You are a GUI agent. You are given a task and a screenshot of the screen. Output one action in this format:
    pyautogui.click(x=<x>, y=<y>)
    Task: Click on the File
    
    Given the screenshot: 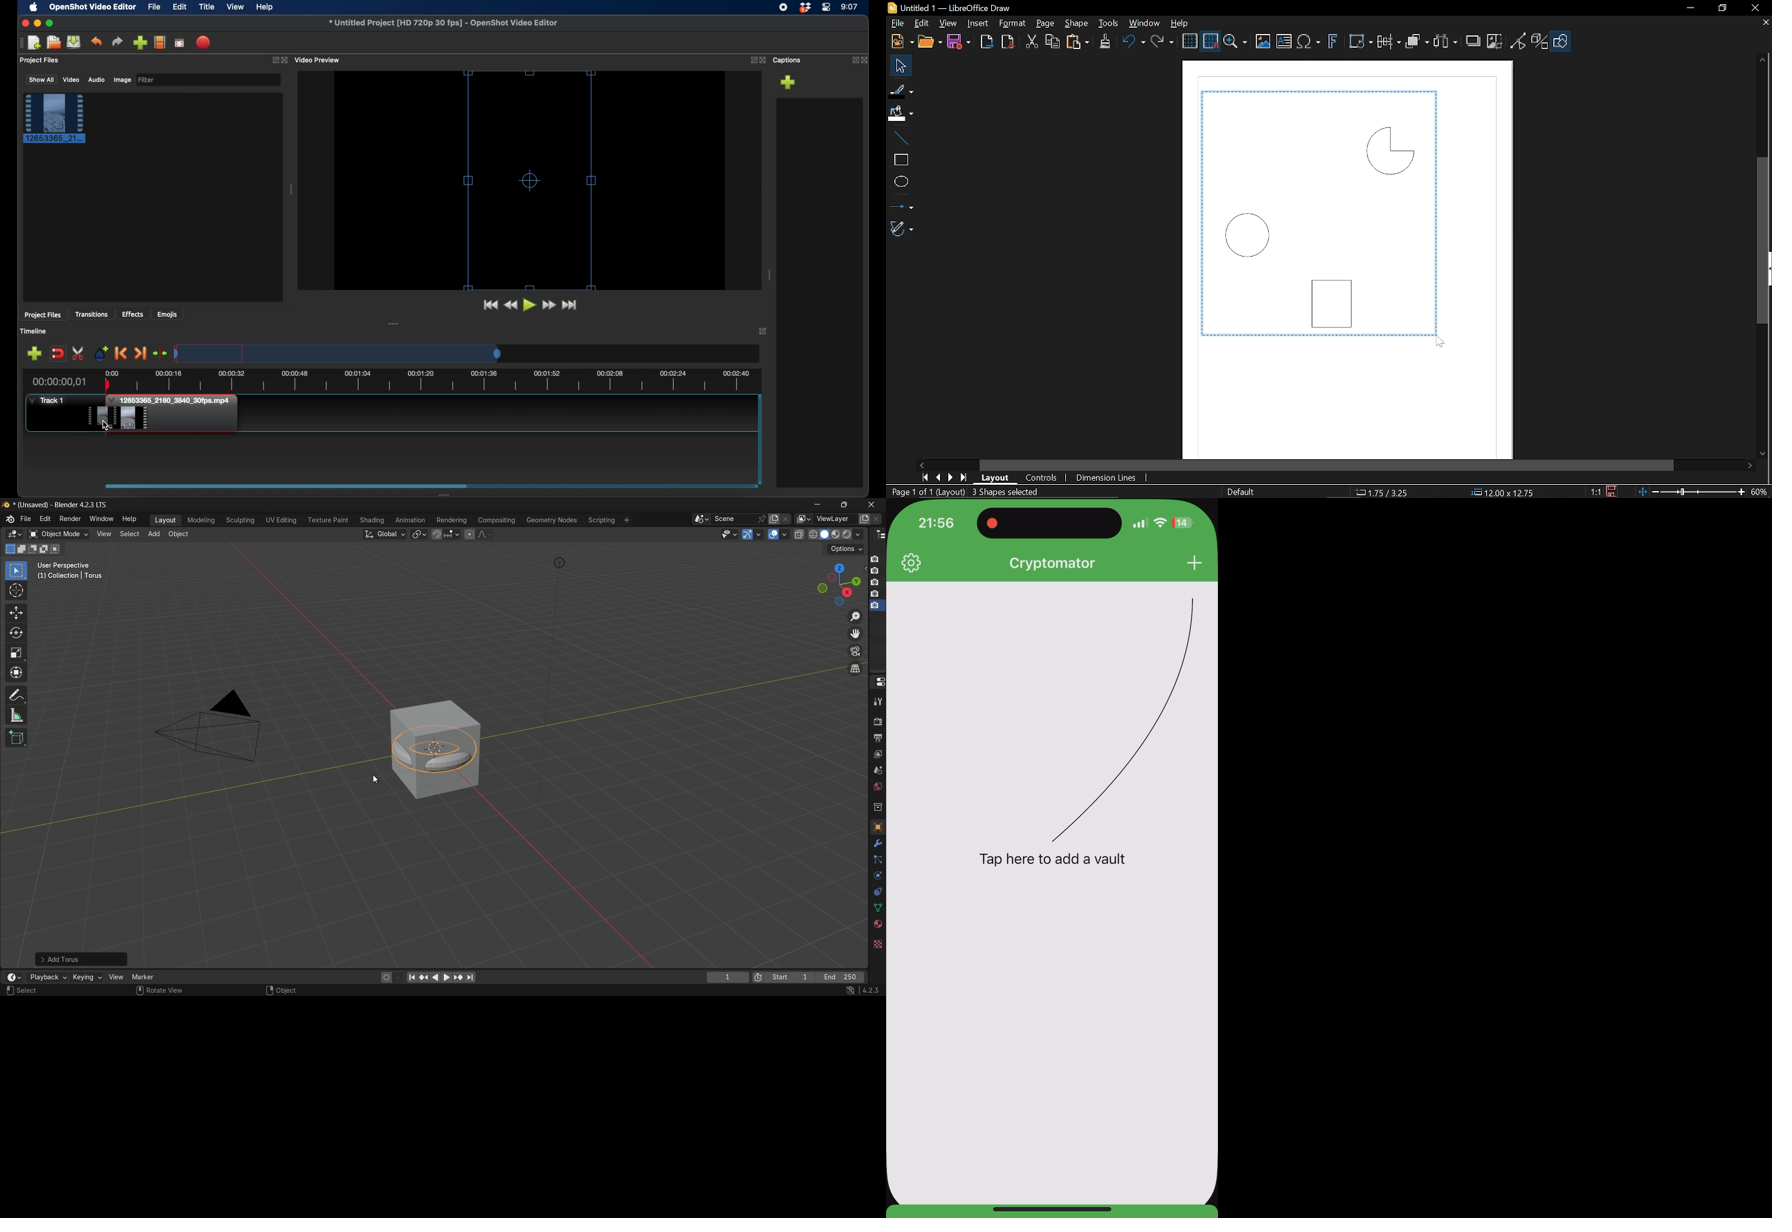 What is the action you would take?
    pyautogui.click(x=898, y=22)
    